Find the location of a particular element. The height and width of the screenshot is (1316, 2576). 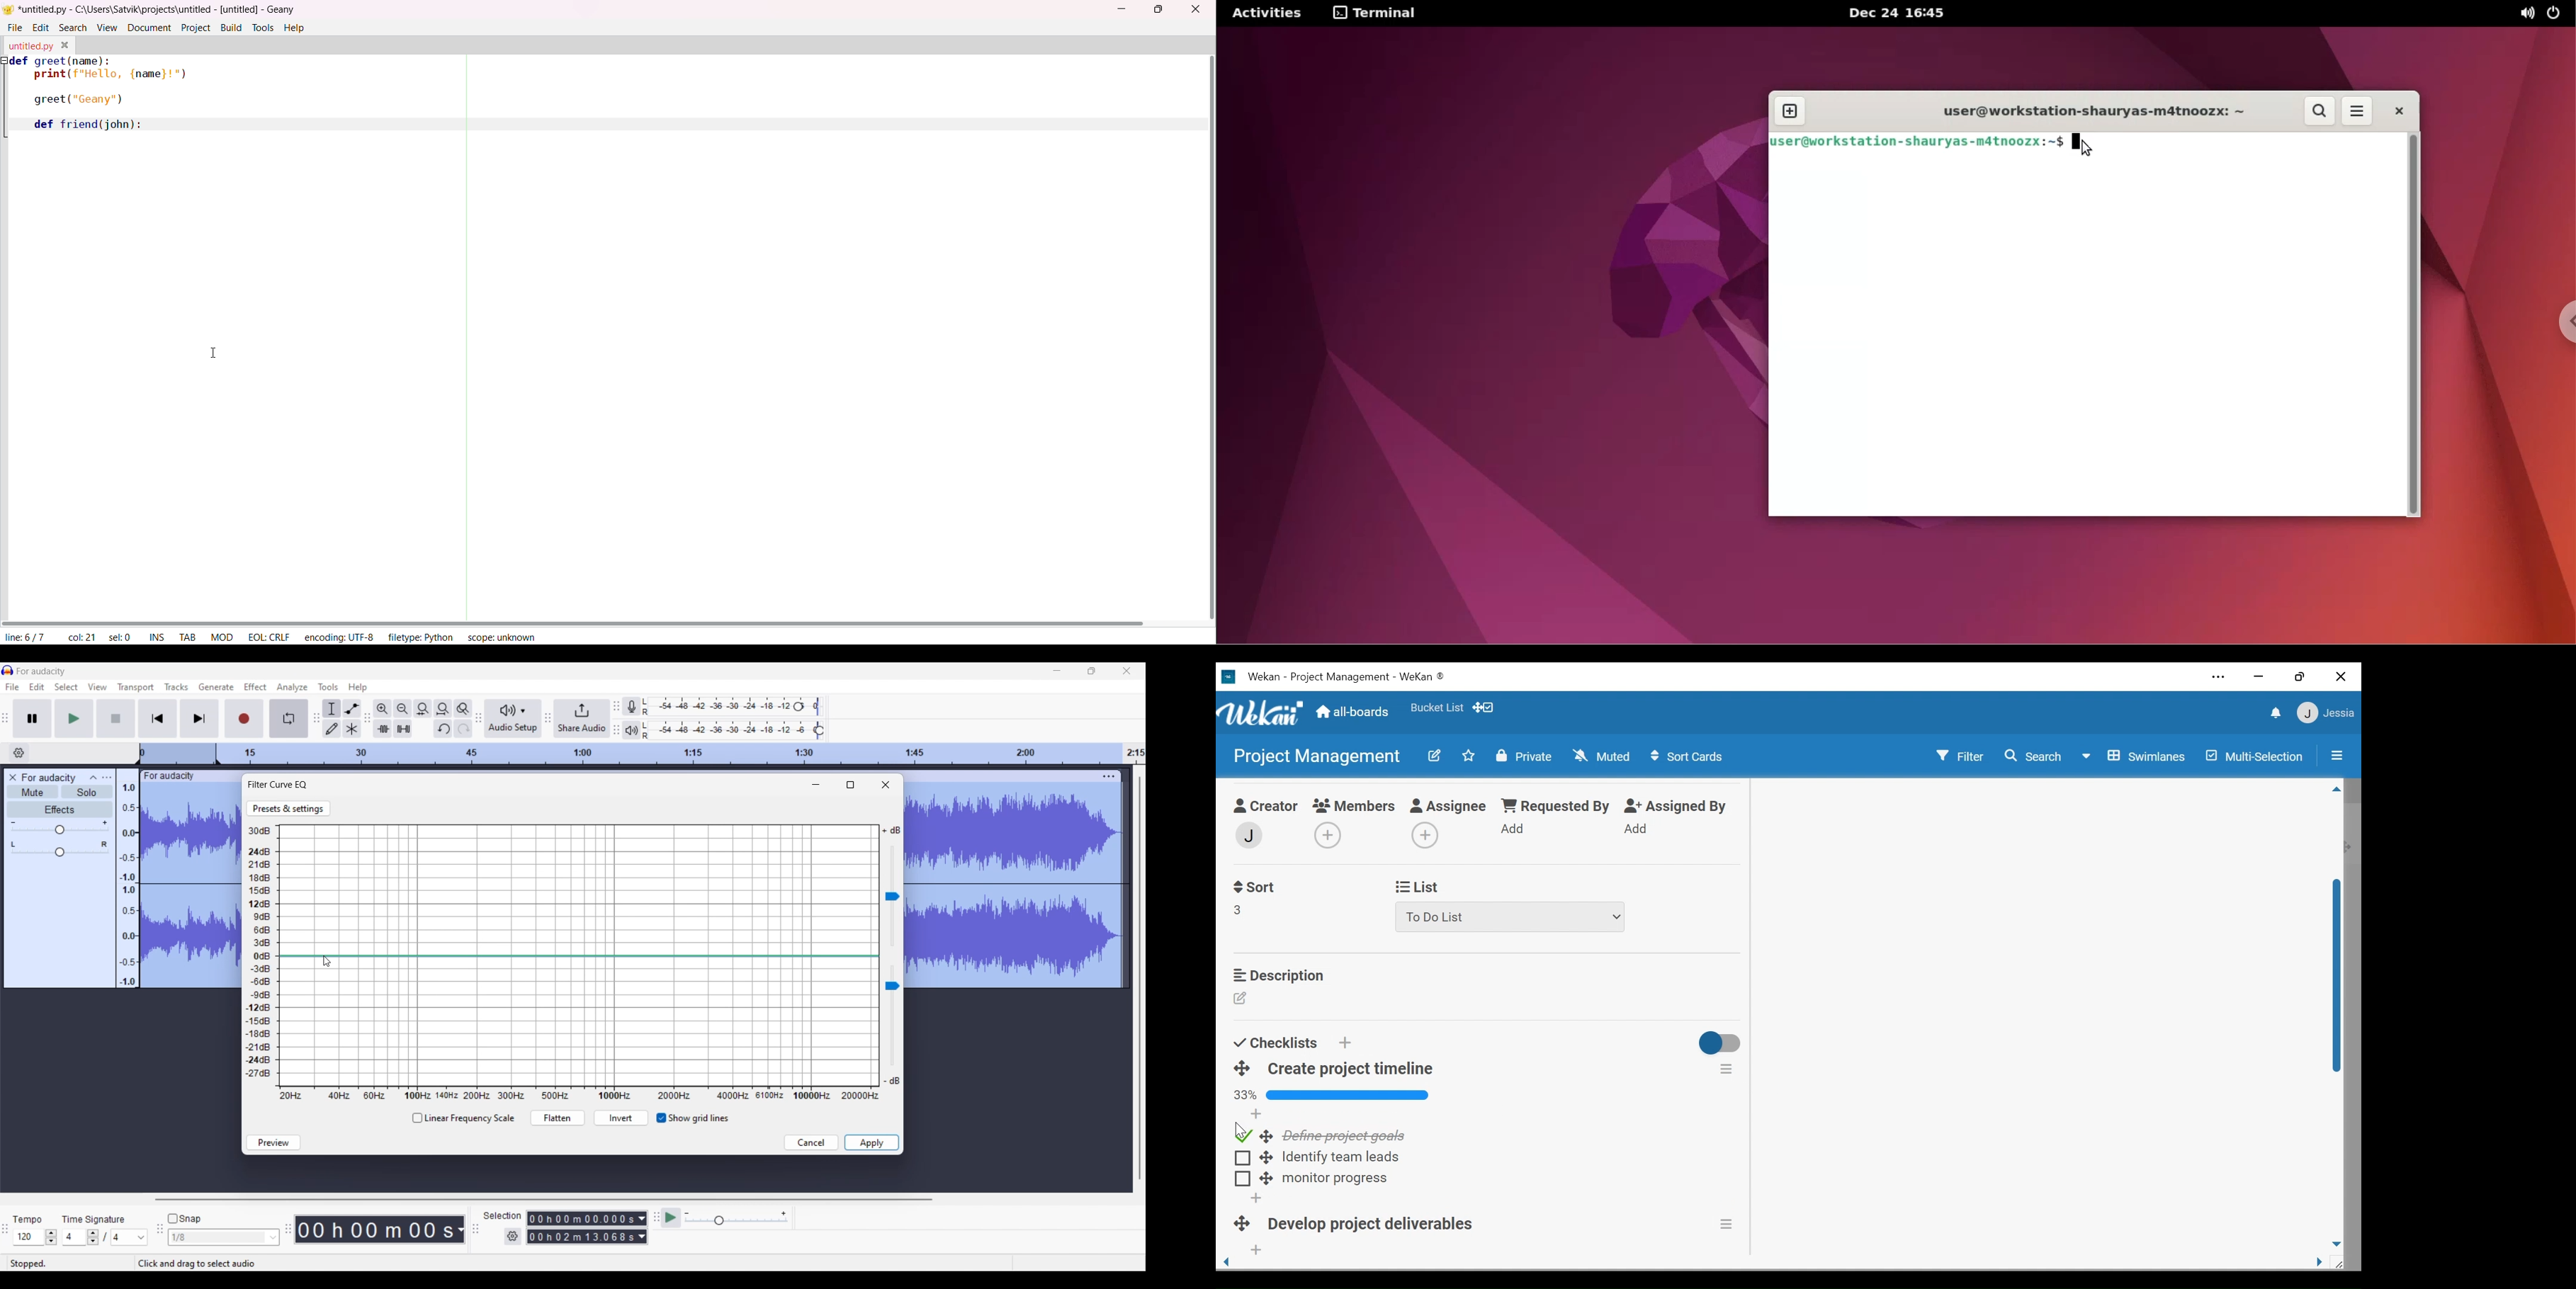

Share audio is located at coordinates (583, 718).